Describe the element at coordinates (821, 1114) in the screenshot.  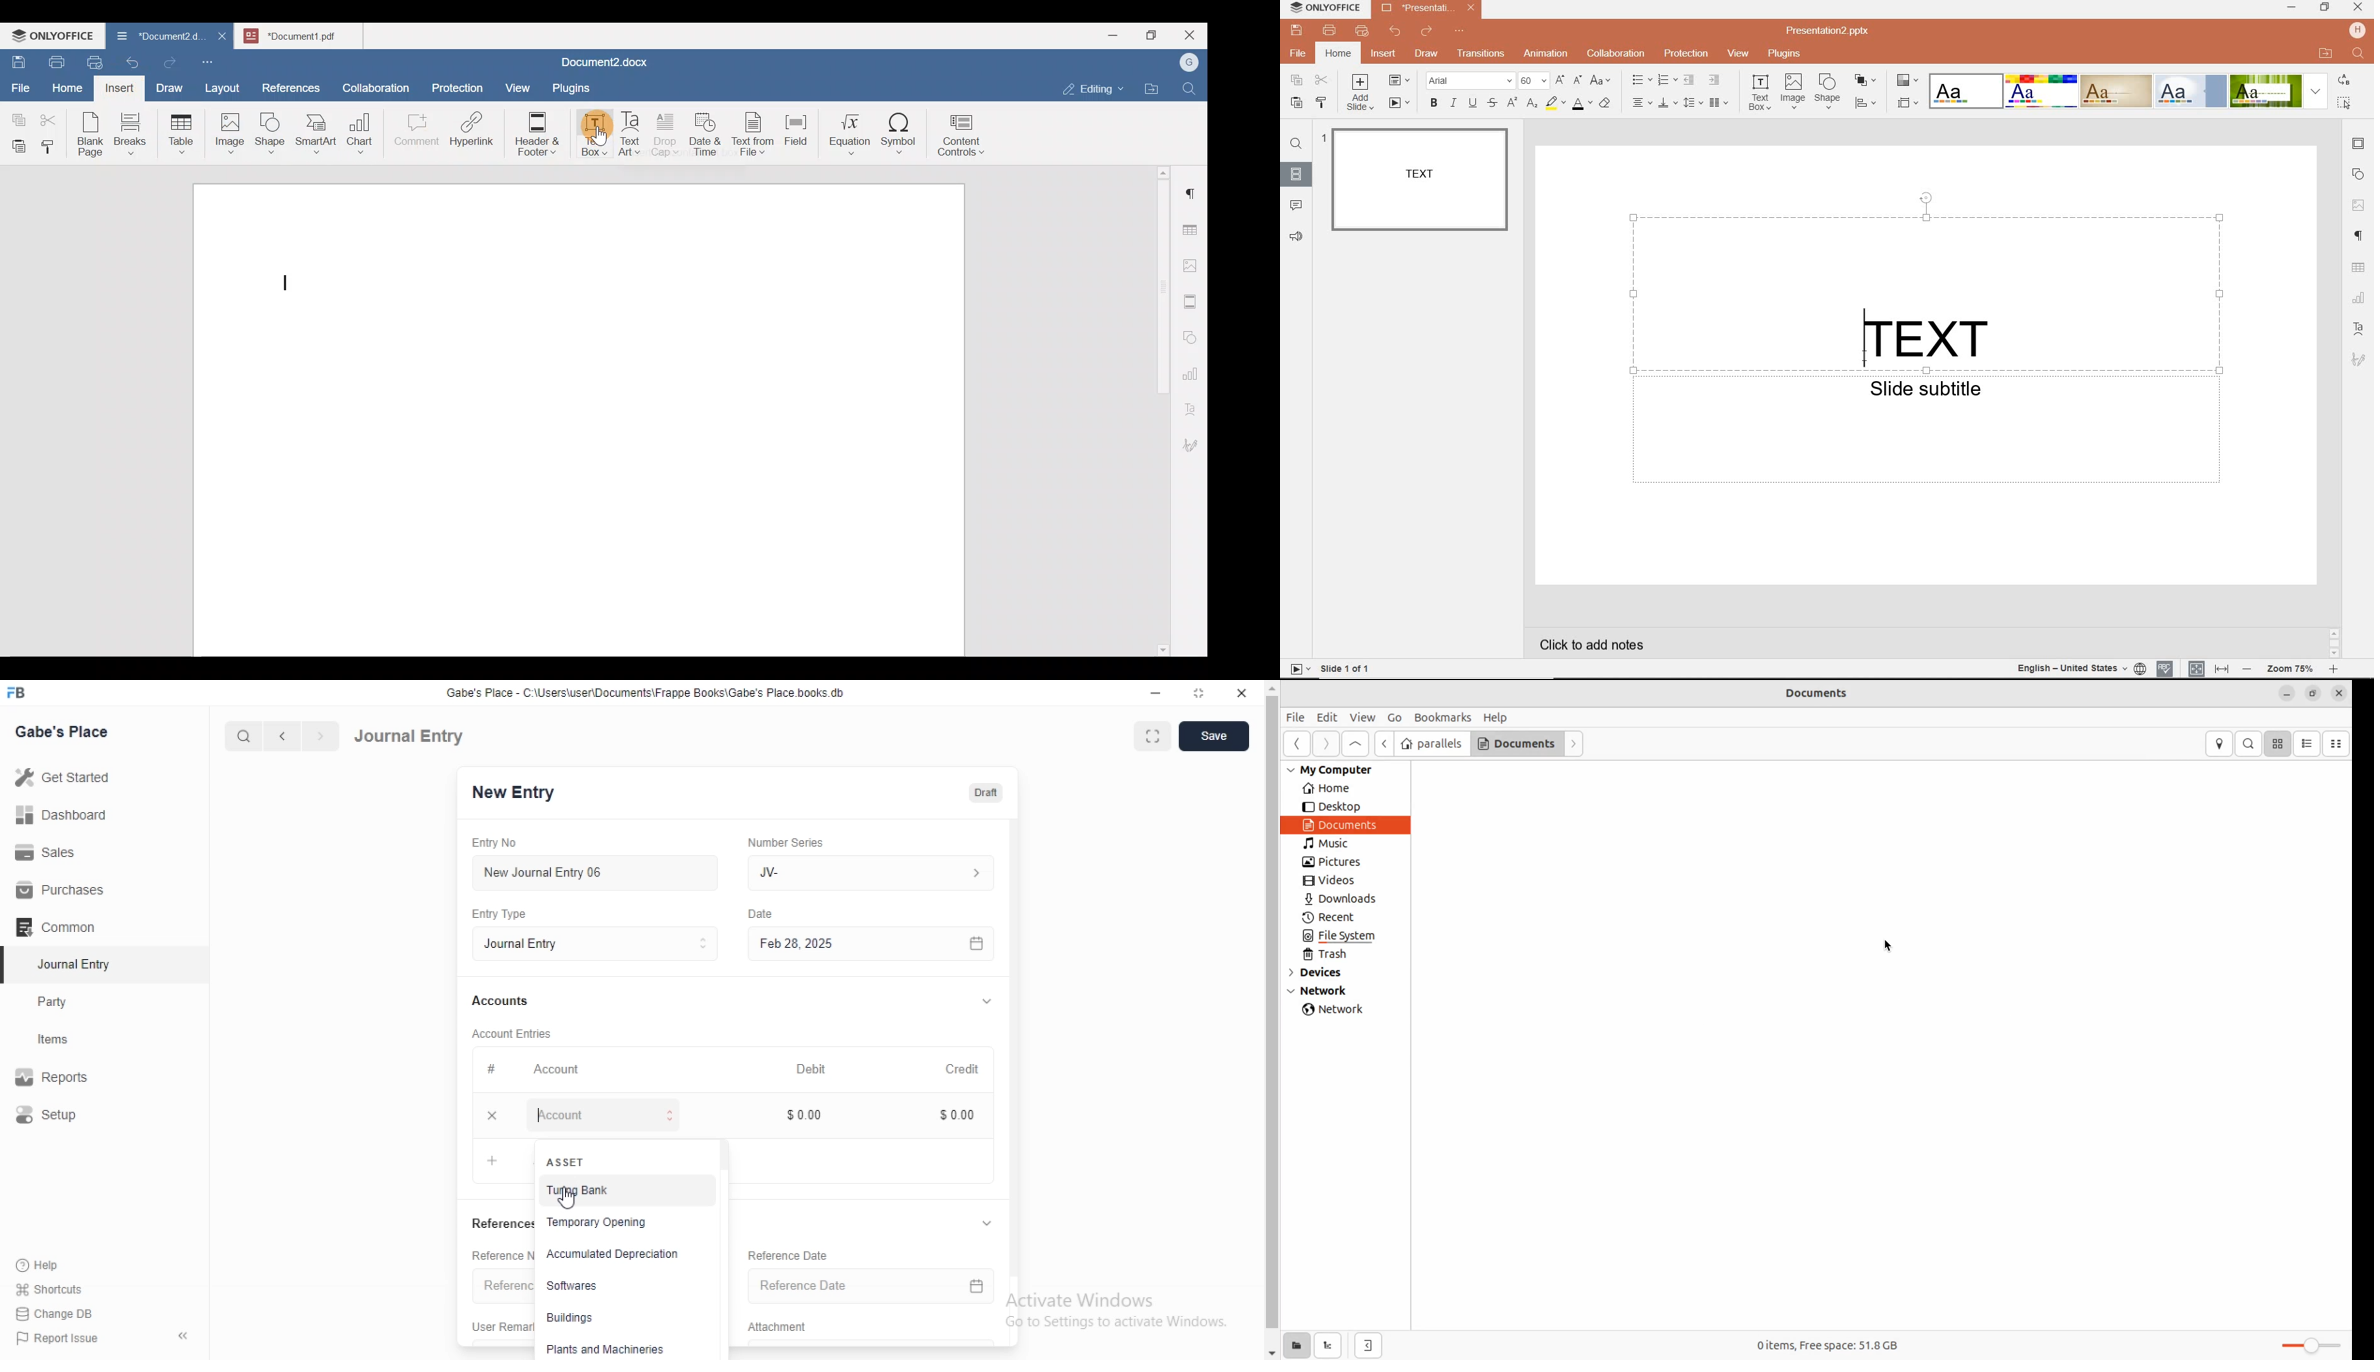
I see `$0.00` at that location.